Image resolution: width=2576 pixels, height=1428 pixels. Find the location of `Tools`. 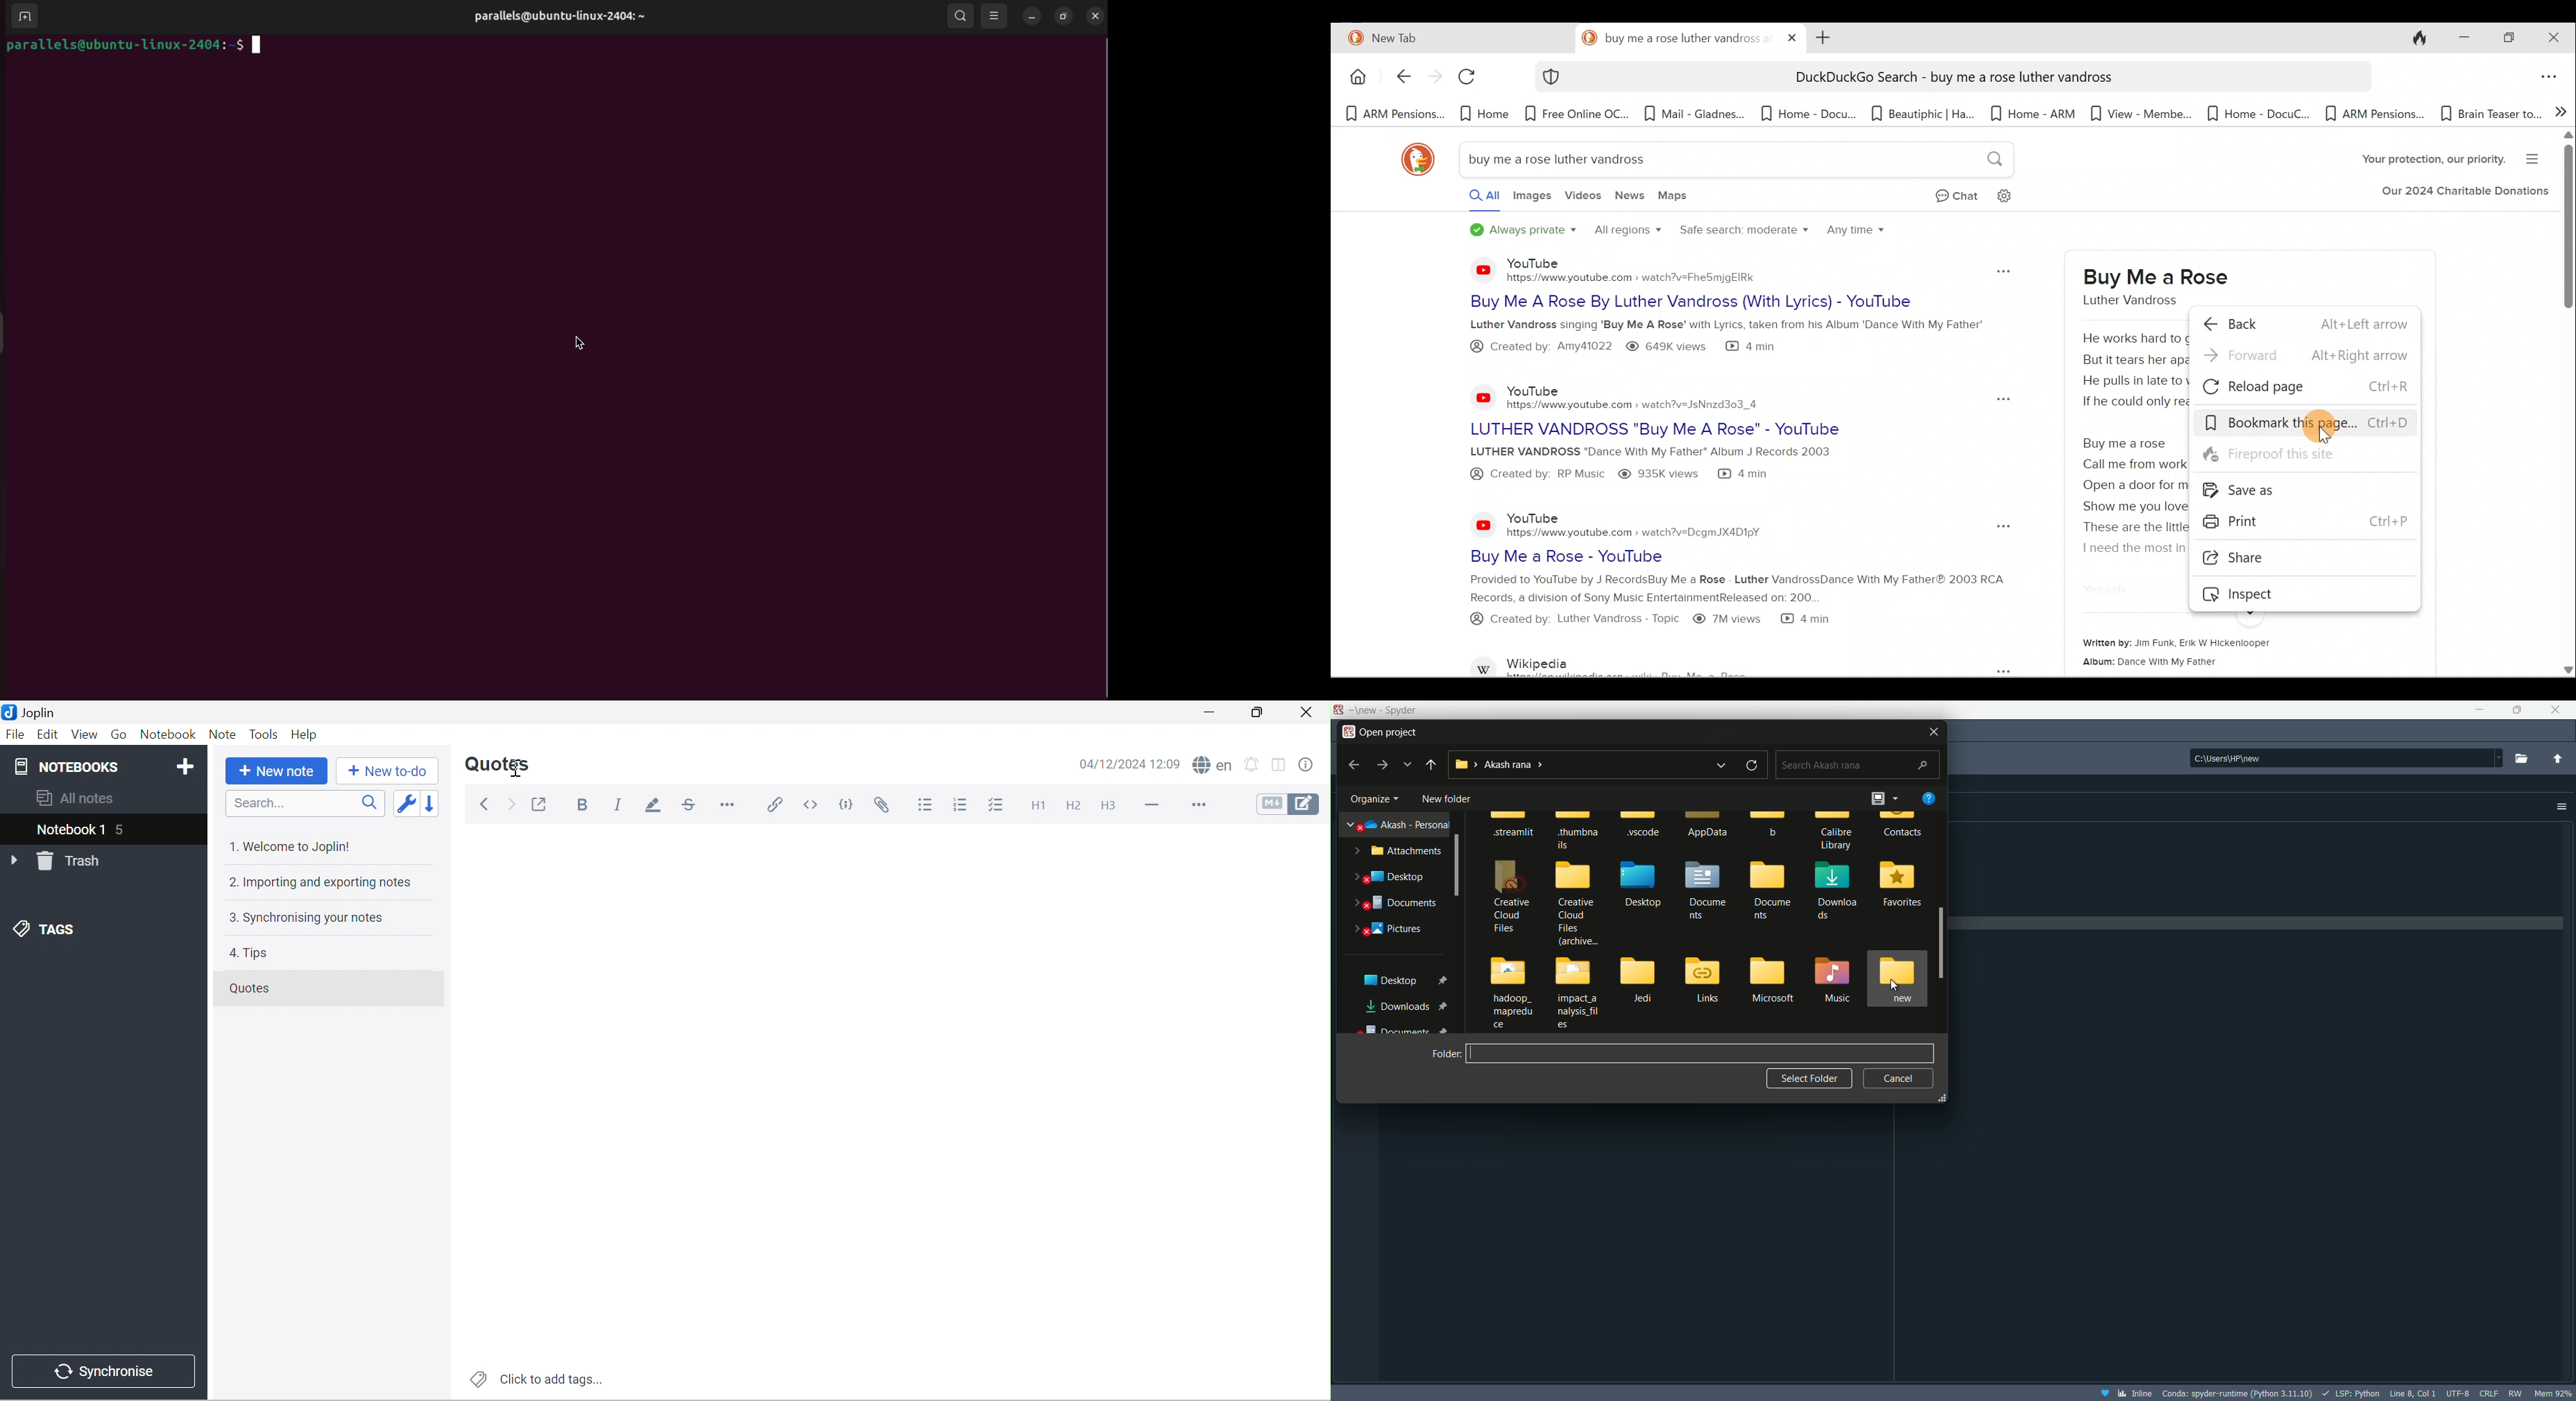

Tools is located at coordinates (265, 734).